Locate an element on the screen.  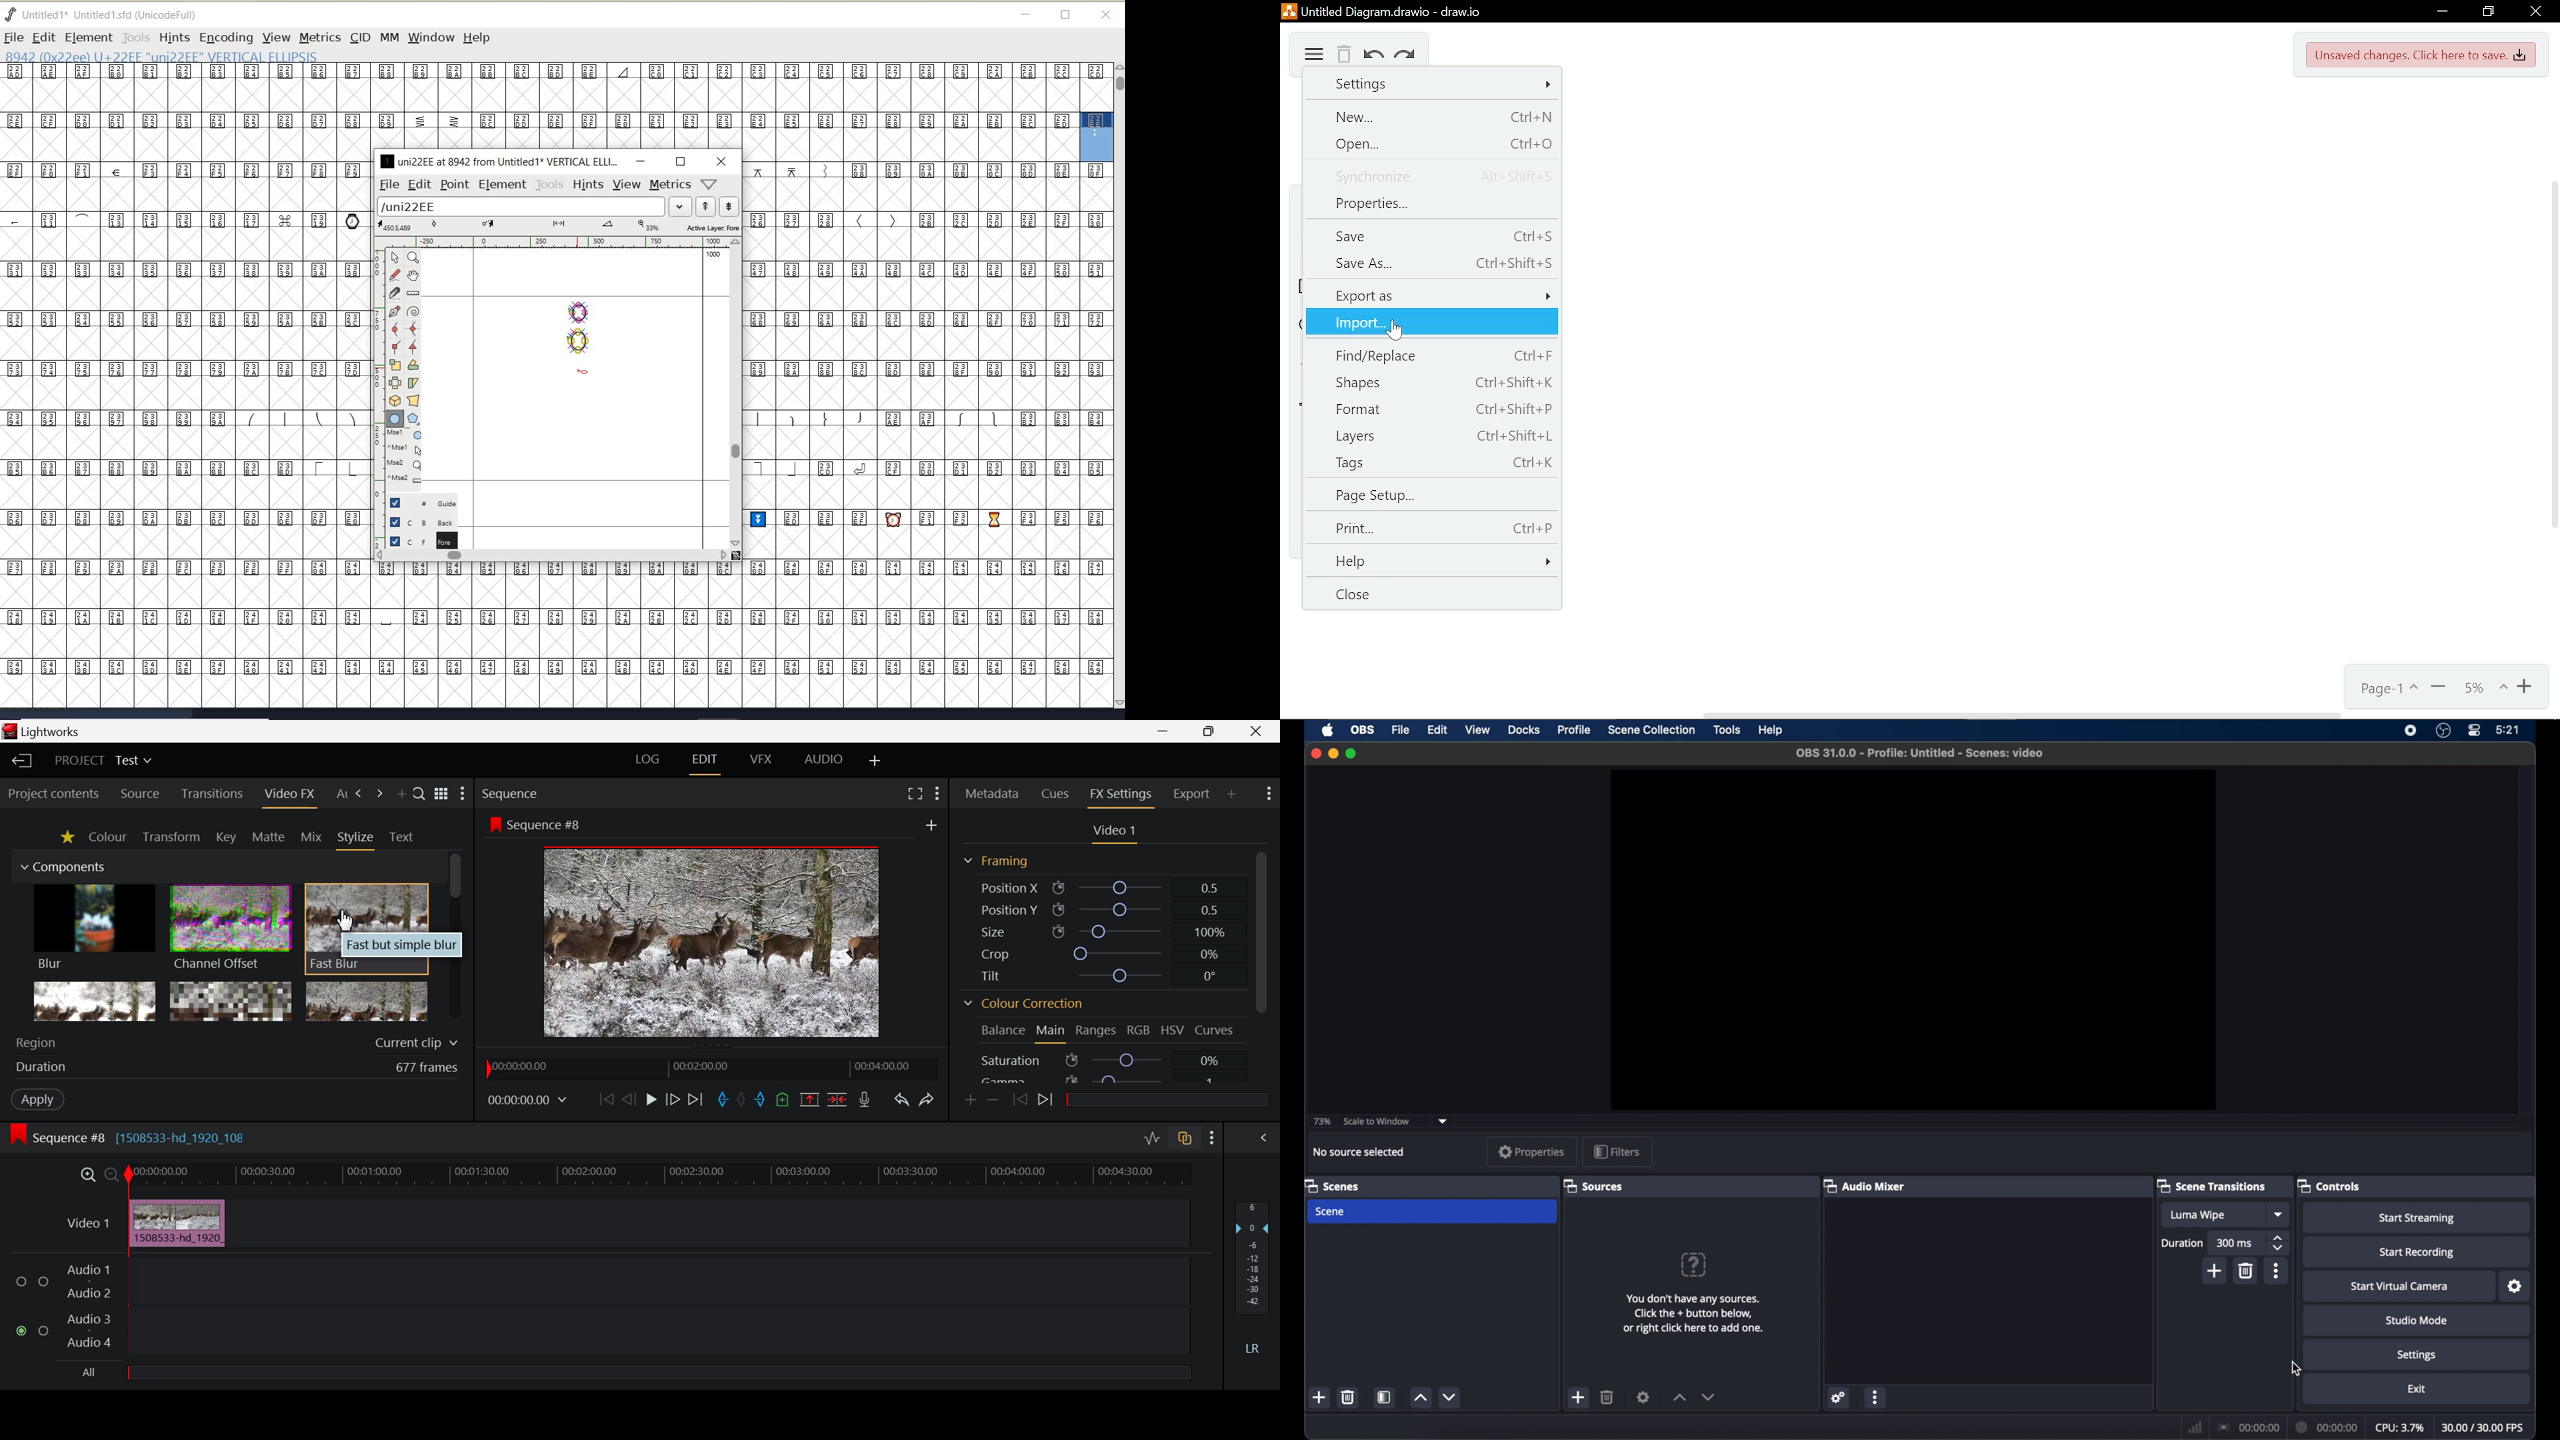
tools is located at coordinates (1728, 729).